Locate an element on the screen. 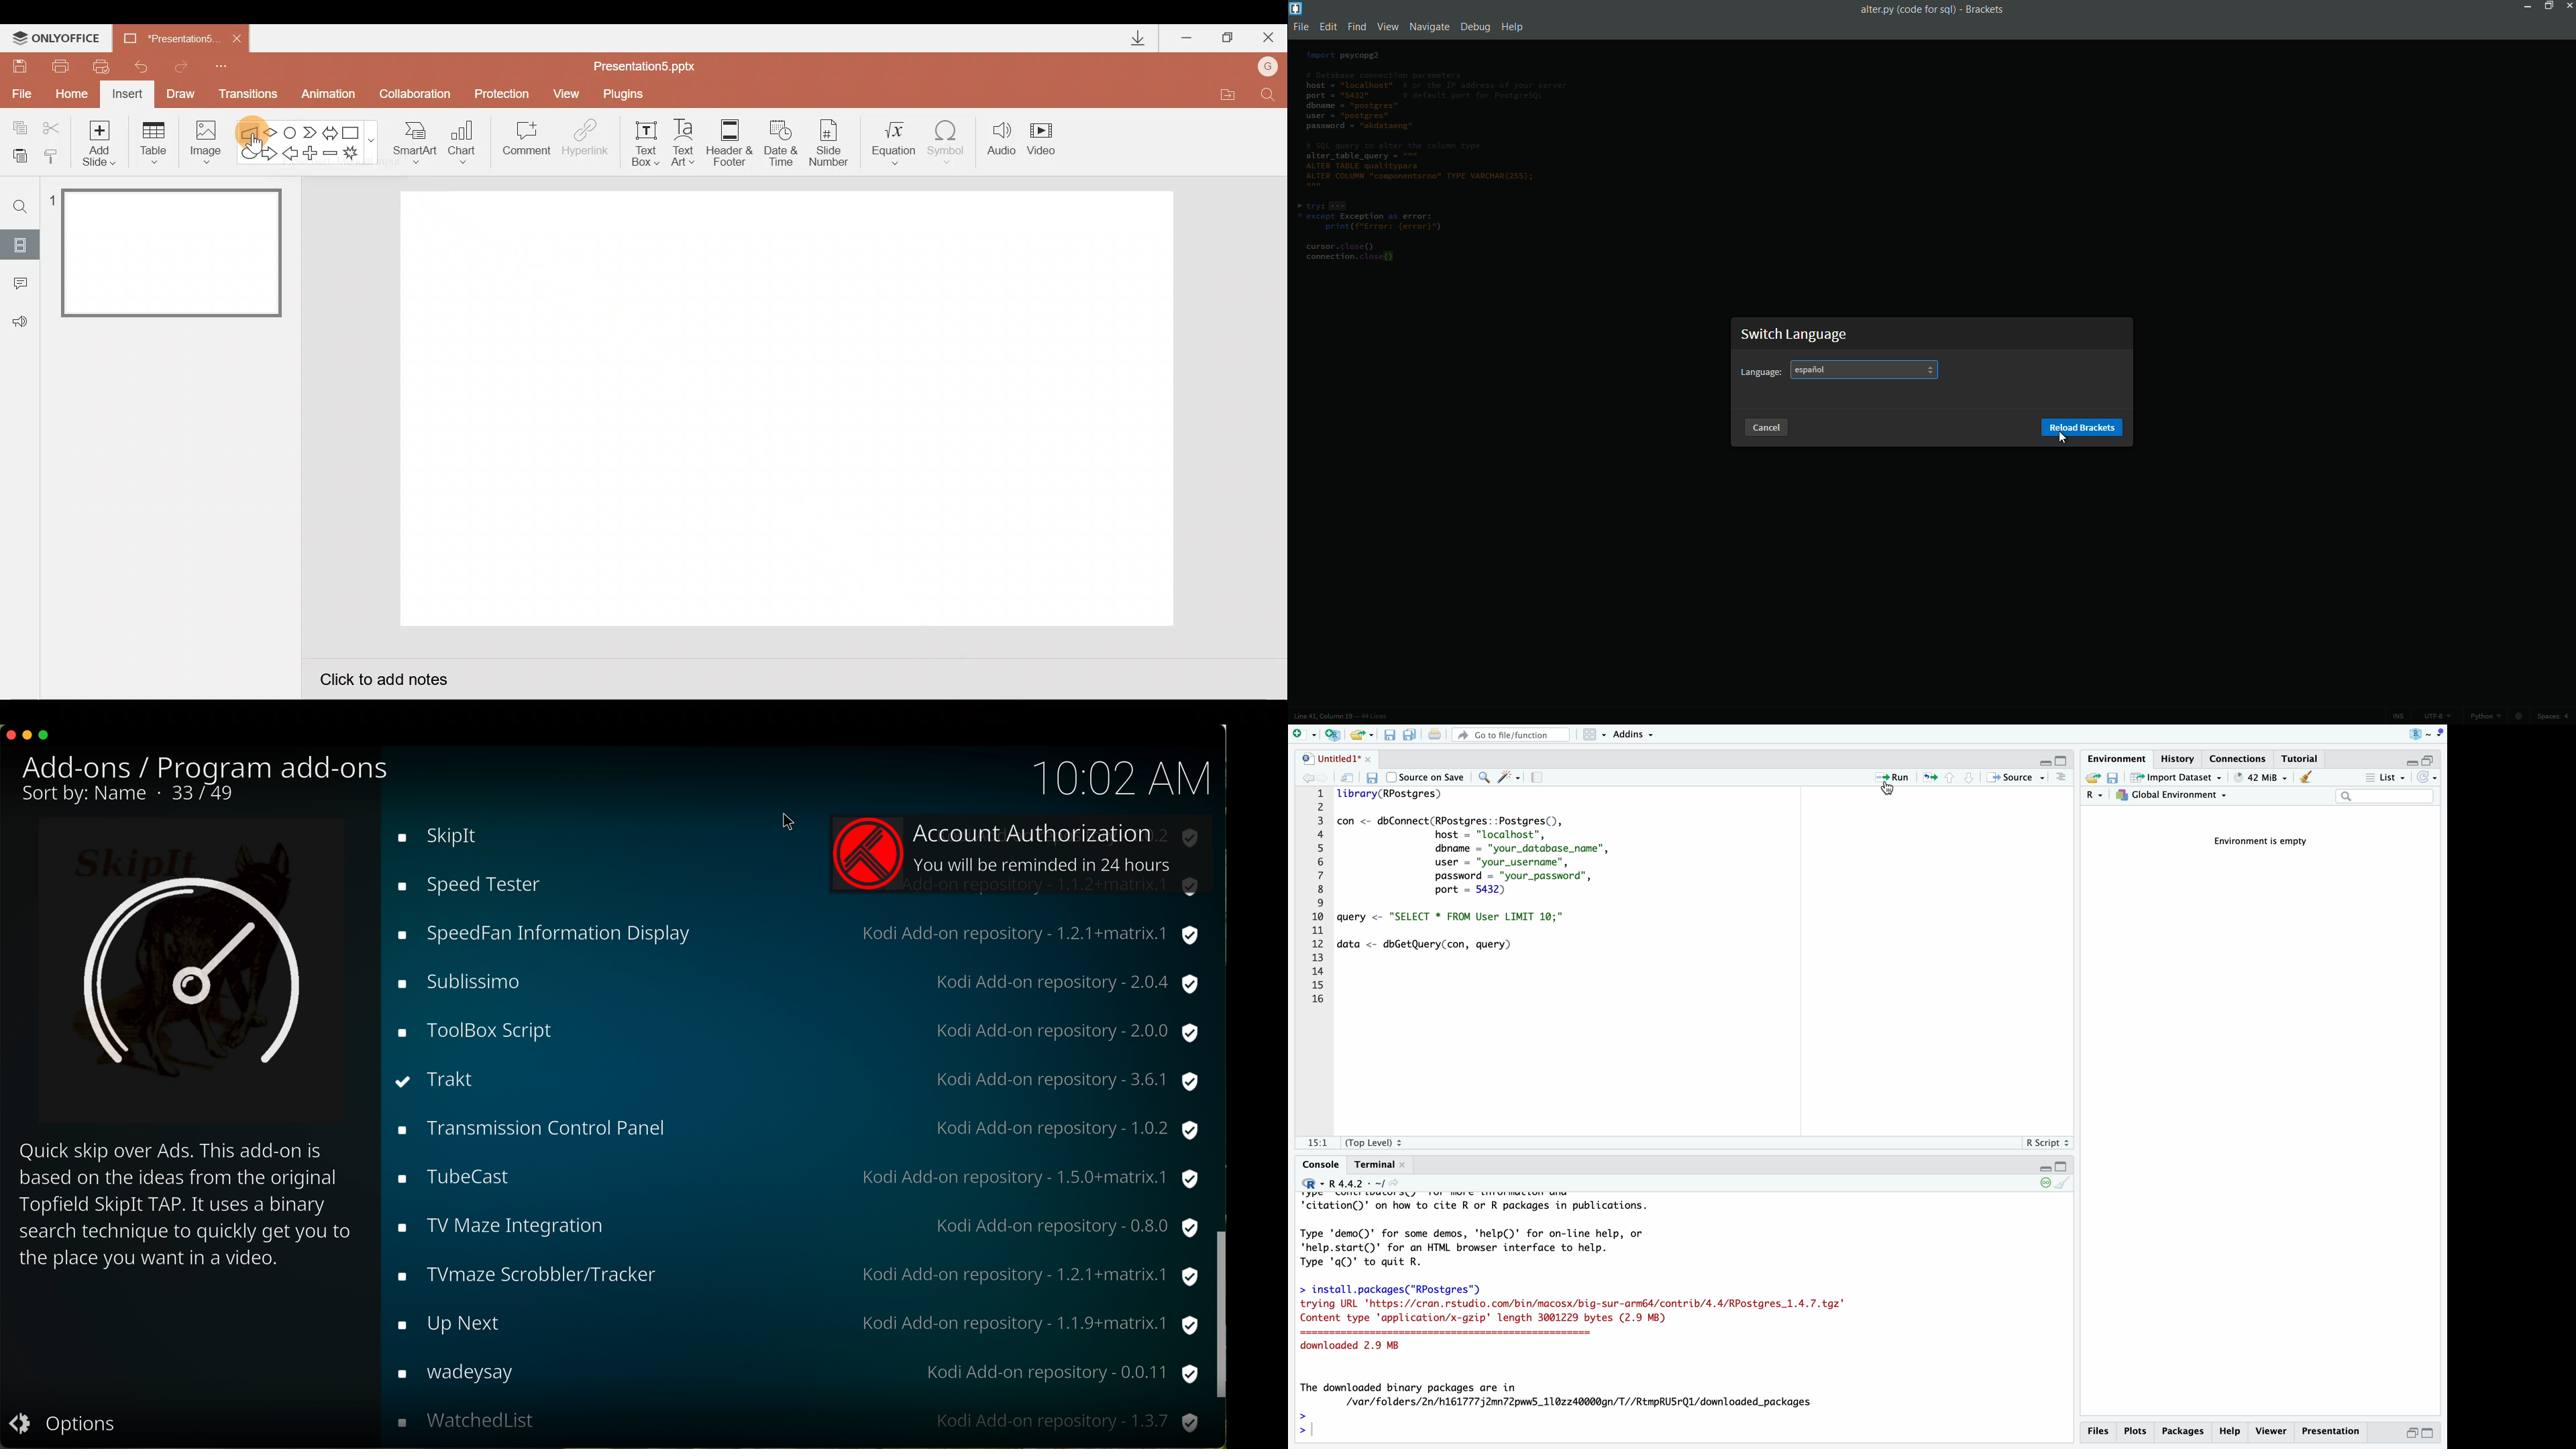 The image size is (2576, 1456). downloaded 2.9 MB is located at coordinates (1357, 1348).